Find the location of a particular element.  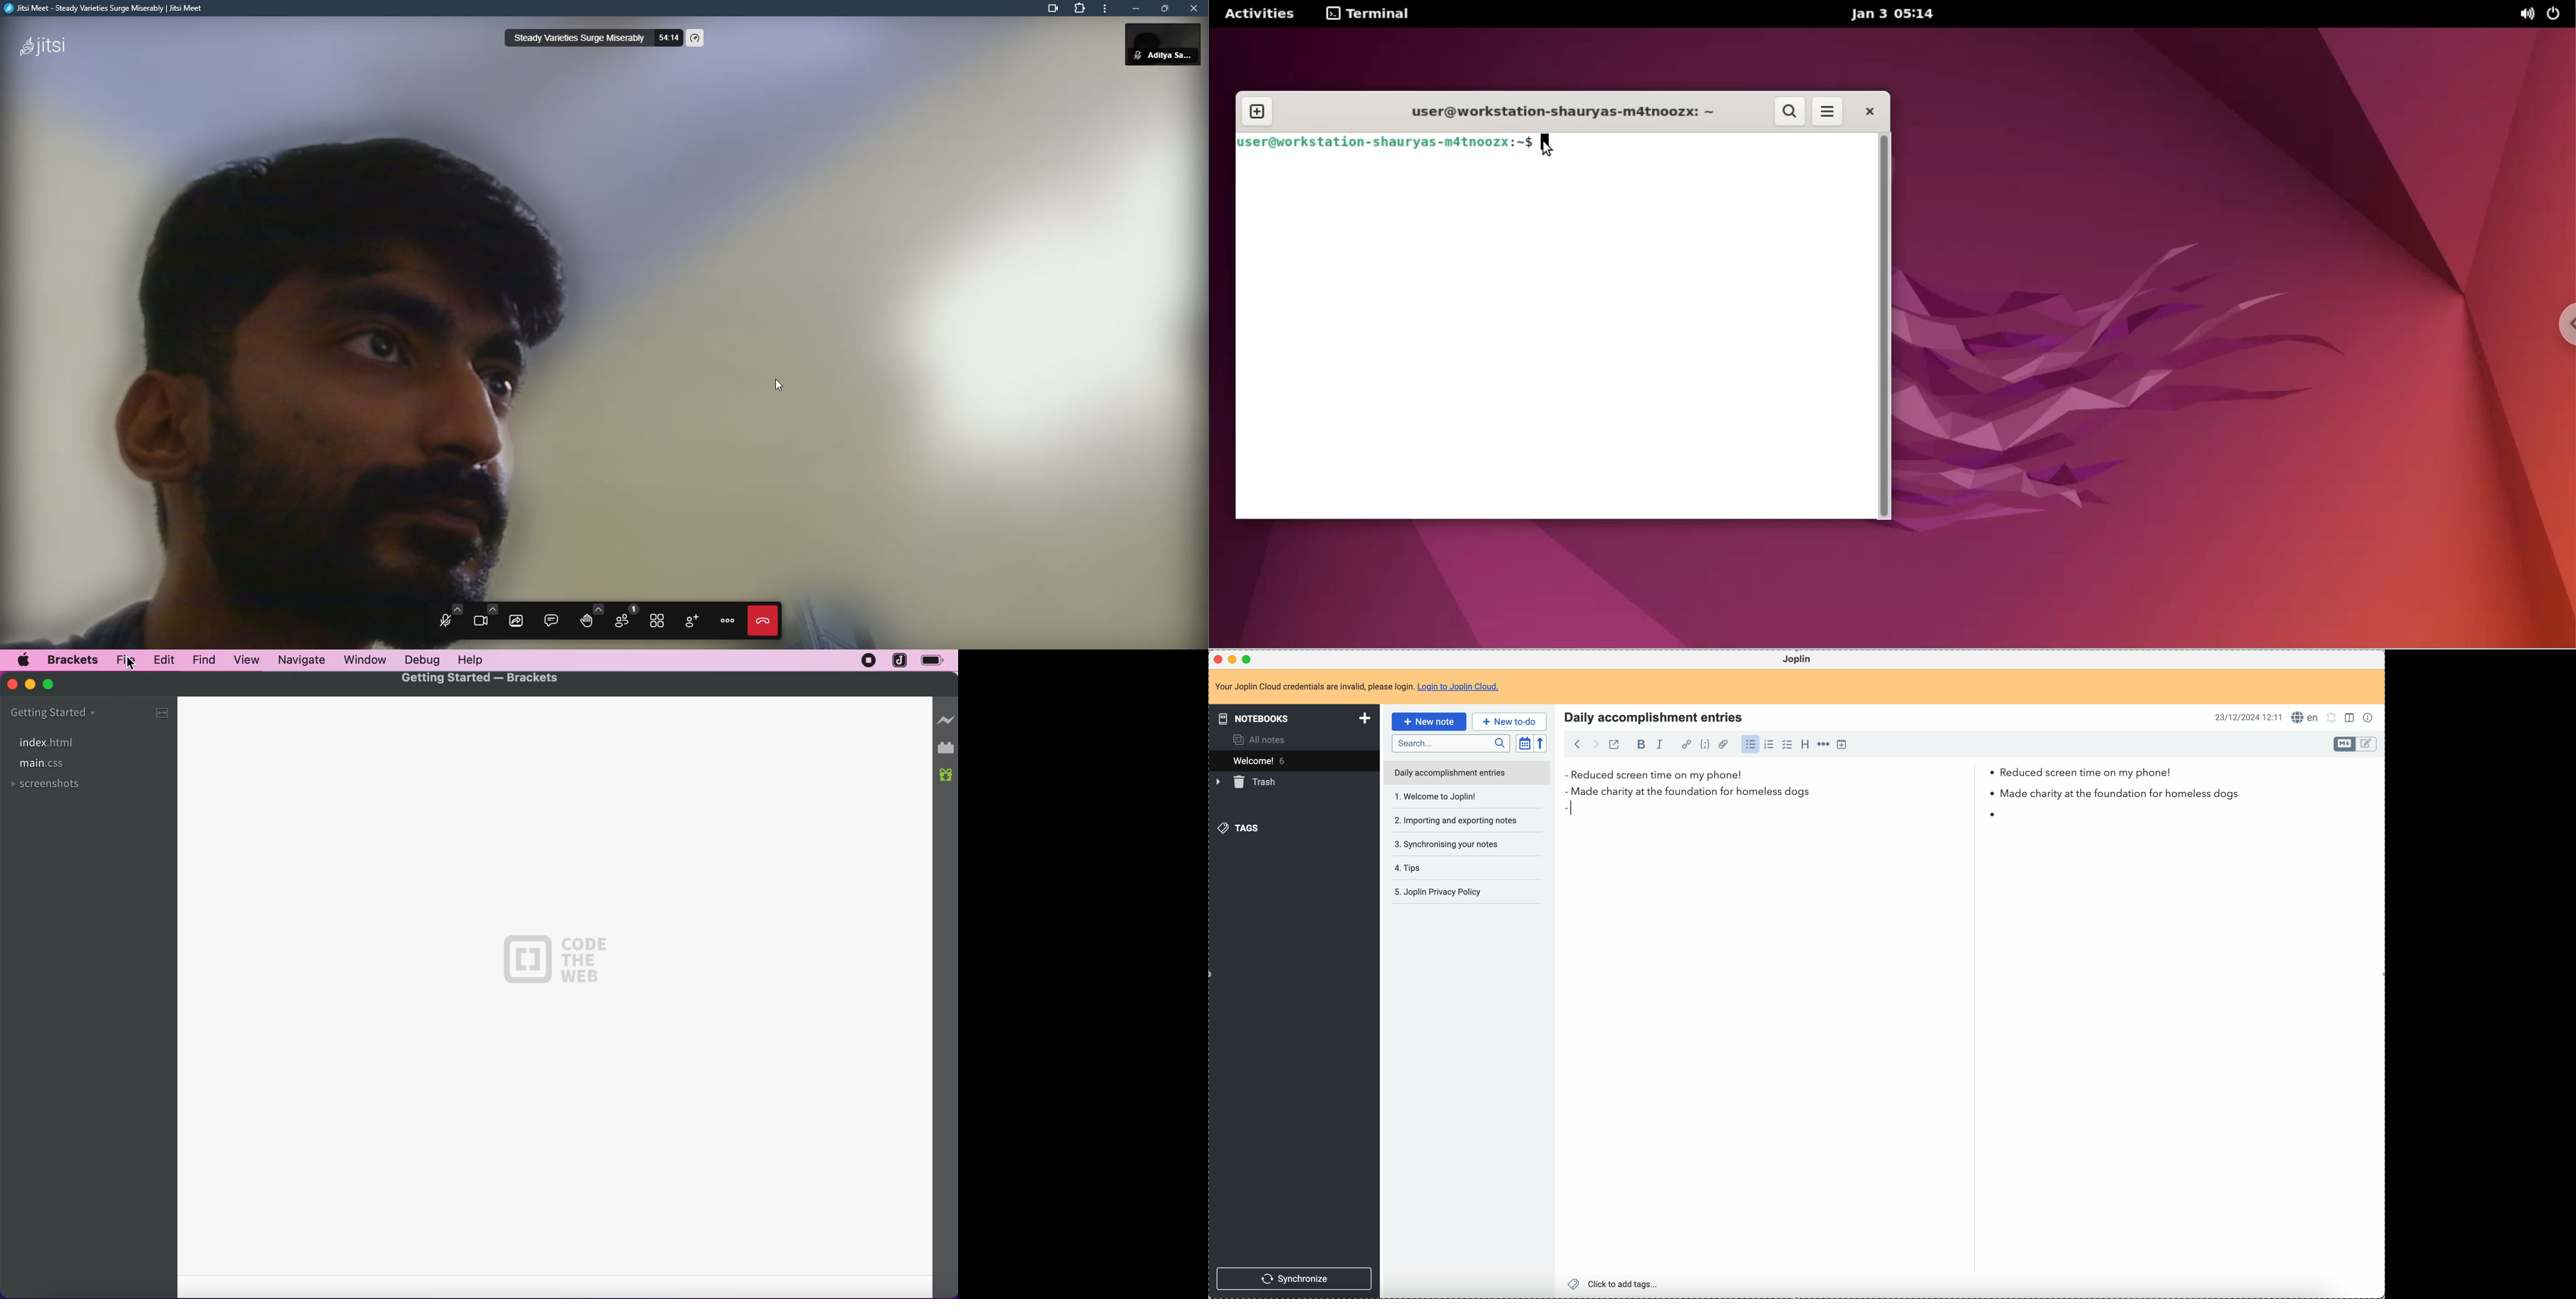

edit is located at coordinates (162, 659).